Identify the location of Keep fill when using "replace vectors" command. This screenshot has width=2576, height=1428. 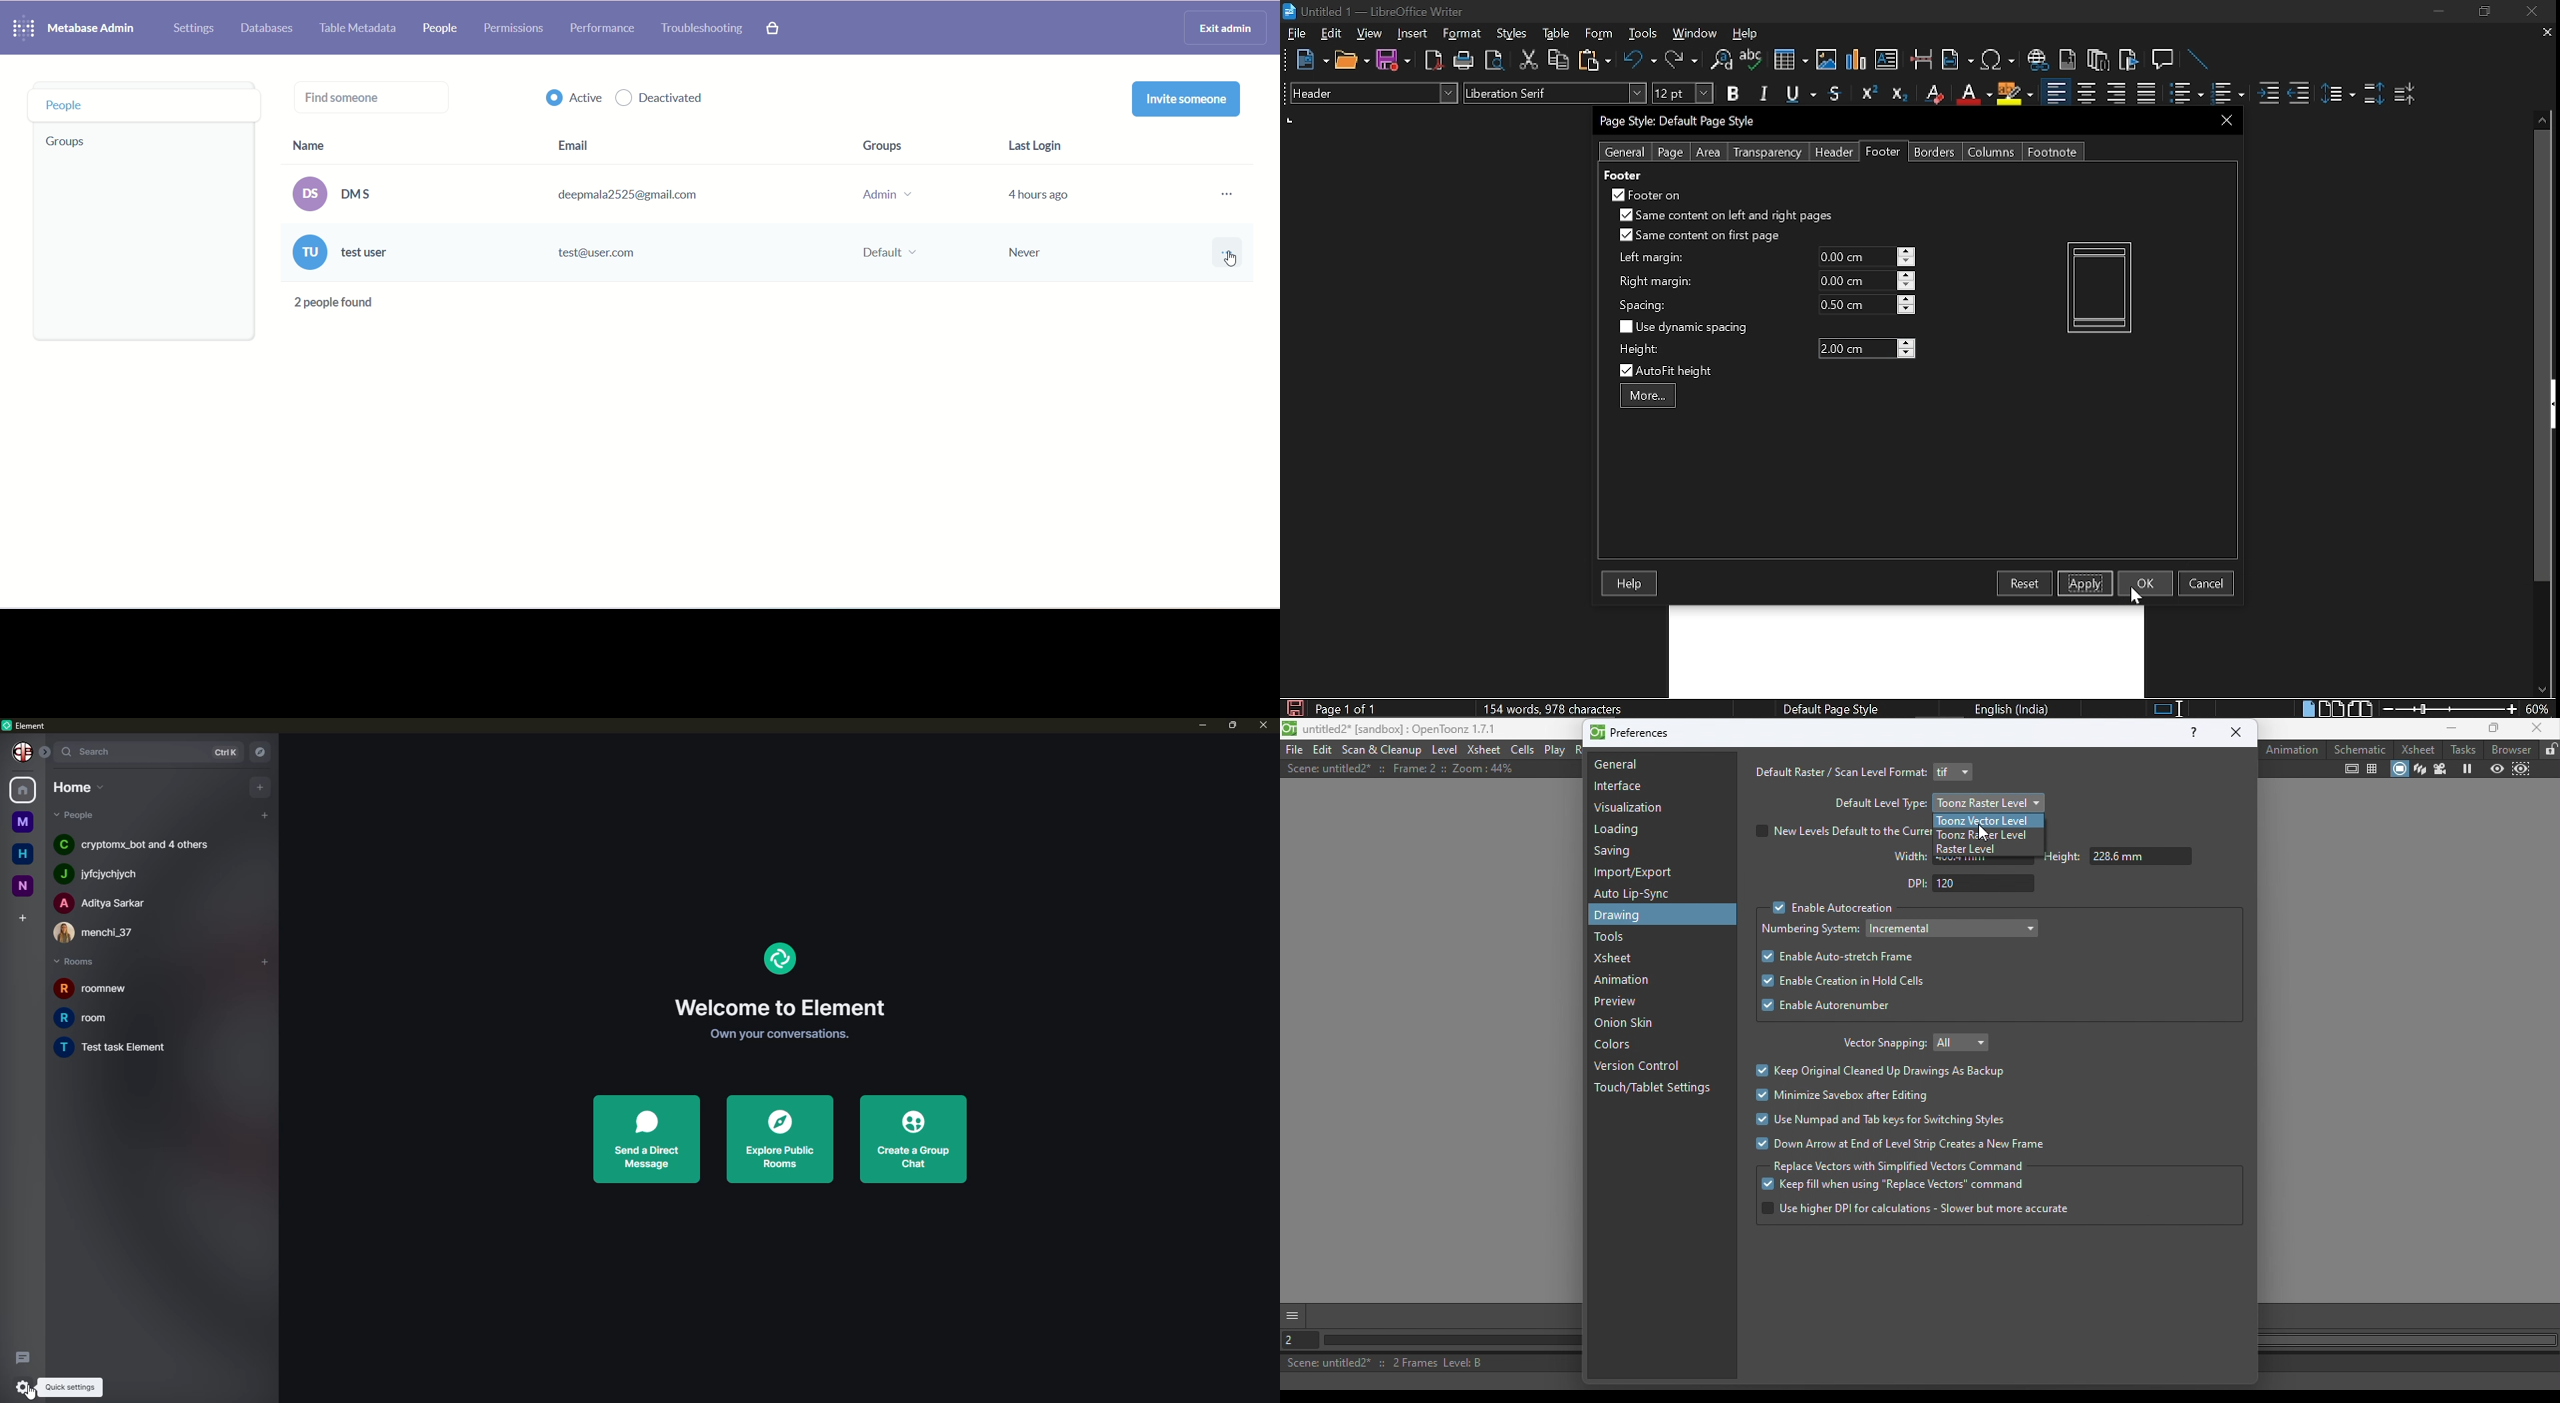
(1895, 1187).